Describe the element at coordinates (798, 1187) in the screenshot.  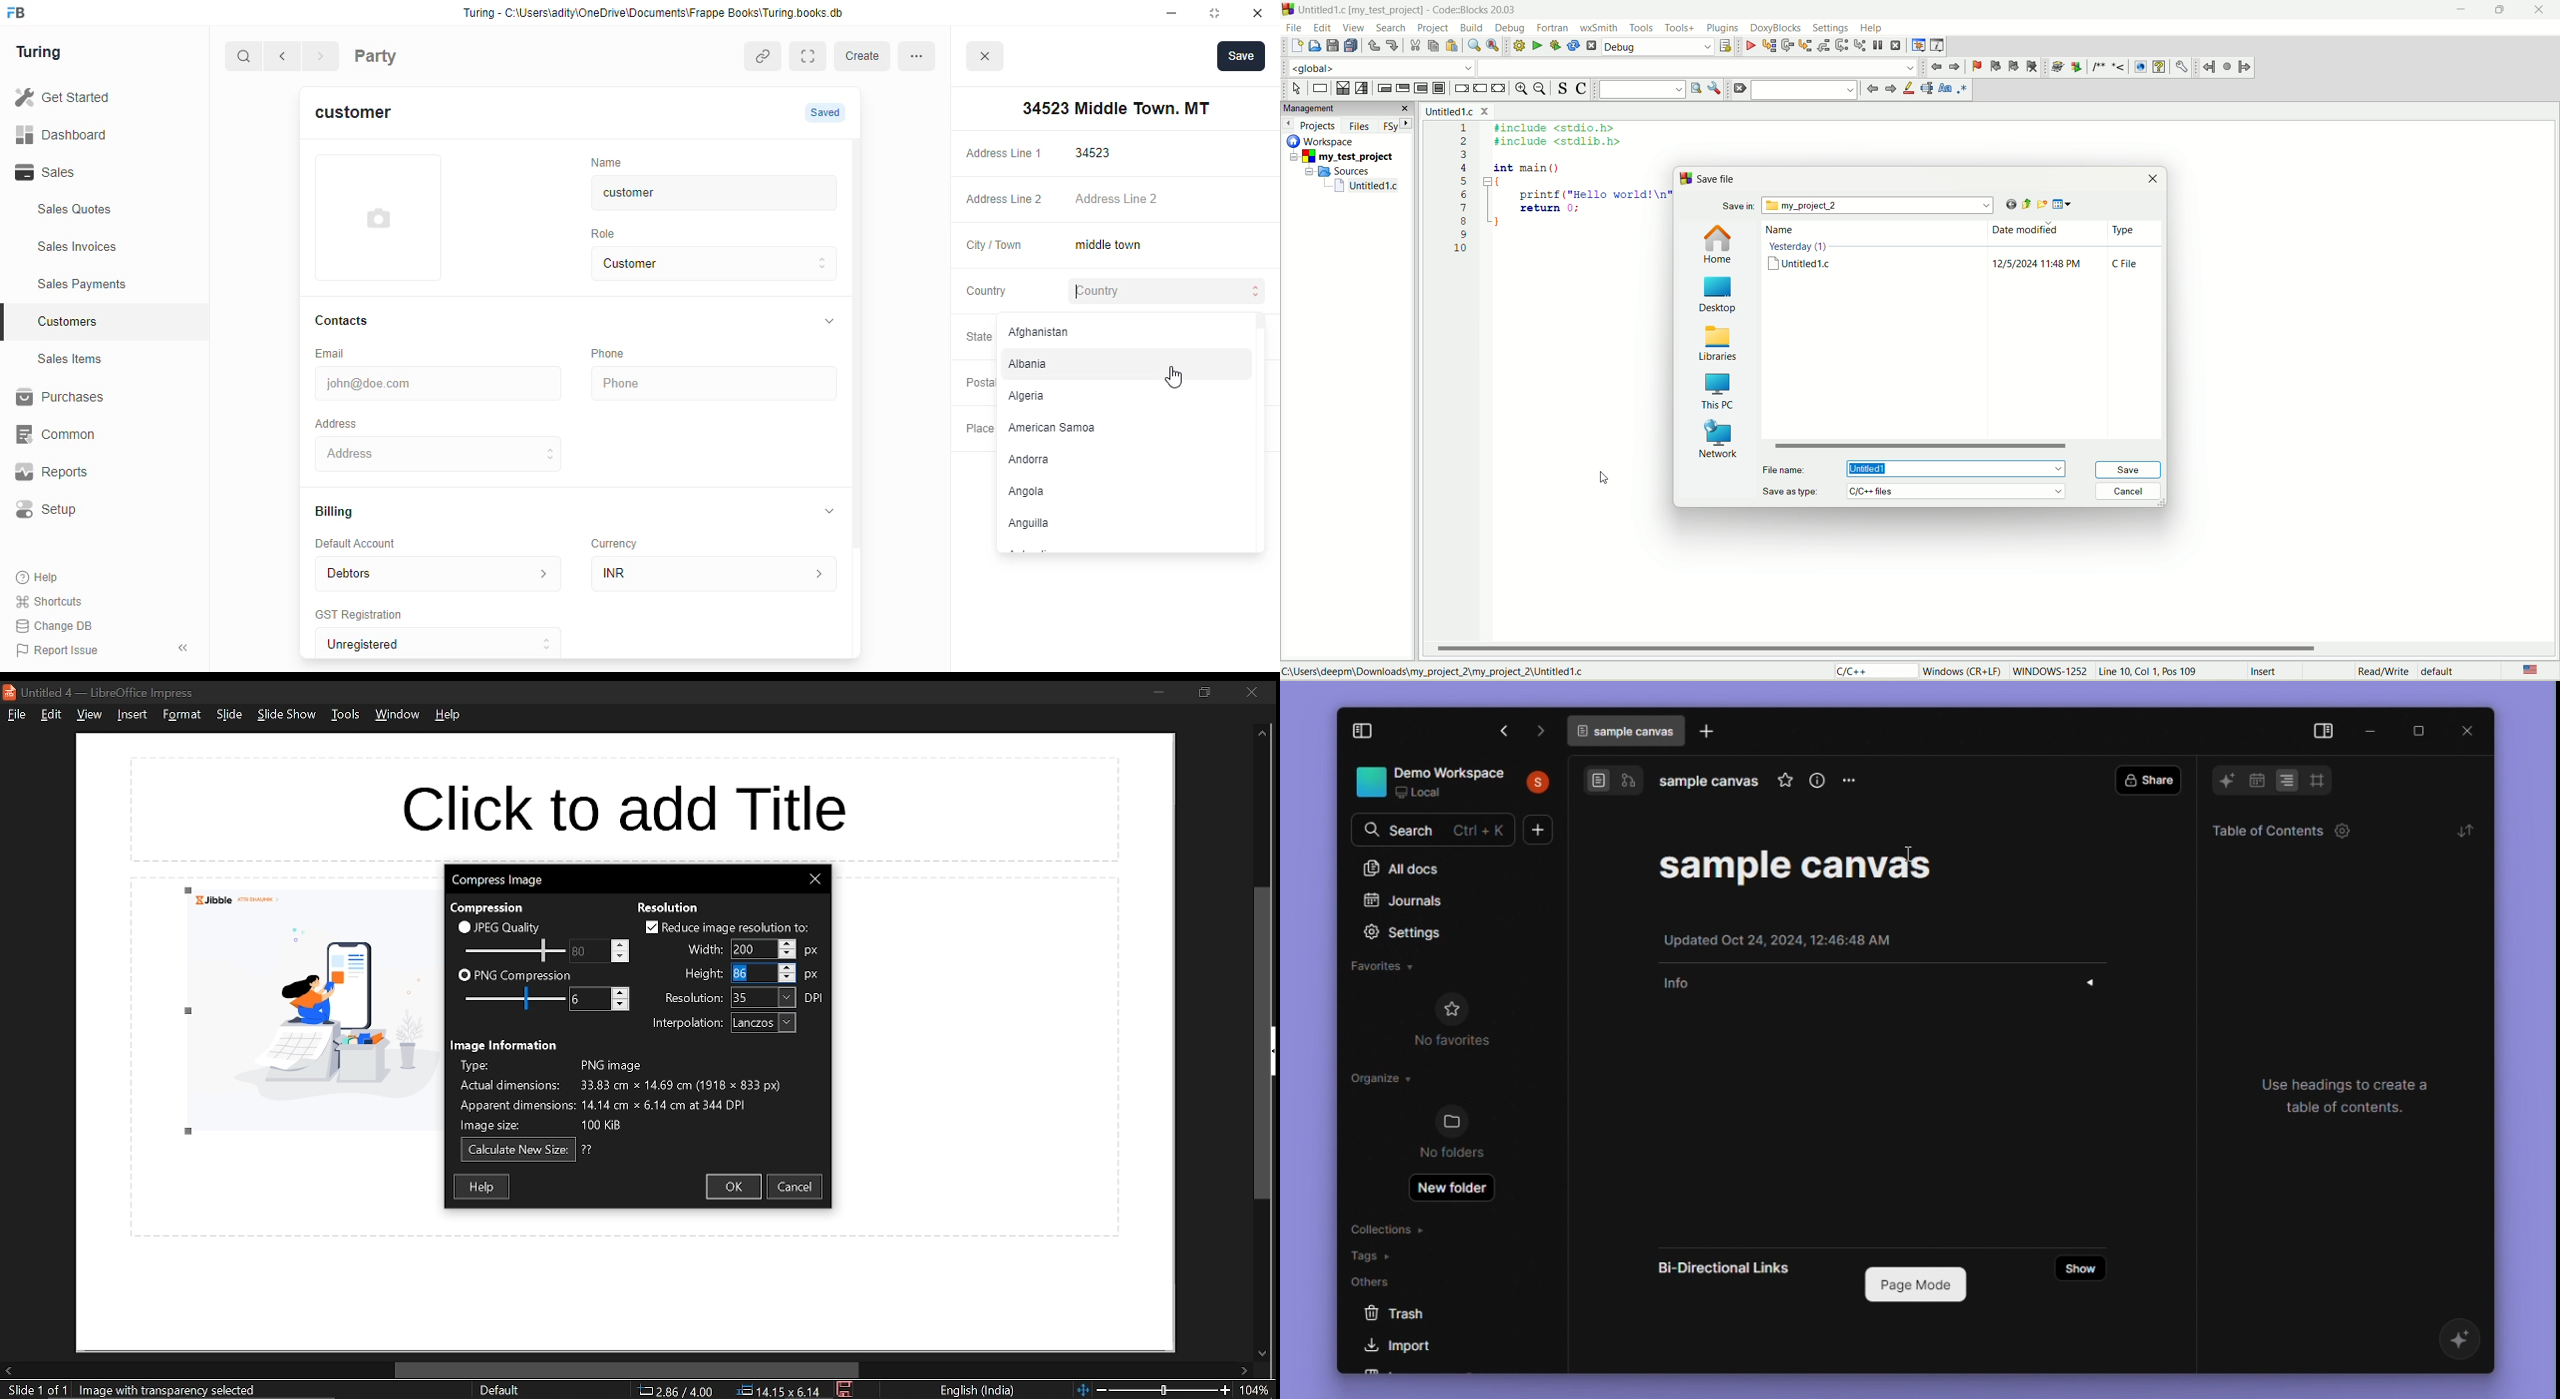
I see `cancel` at that location.